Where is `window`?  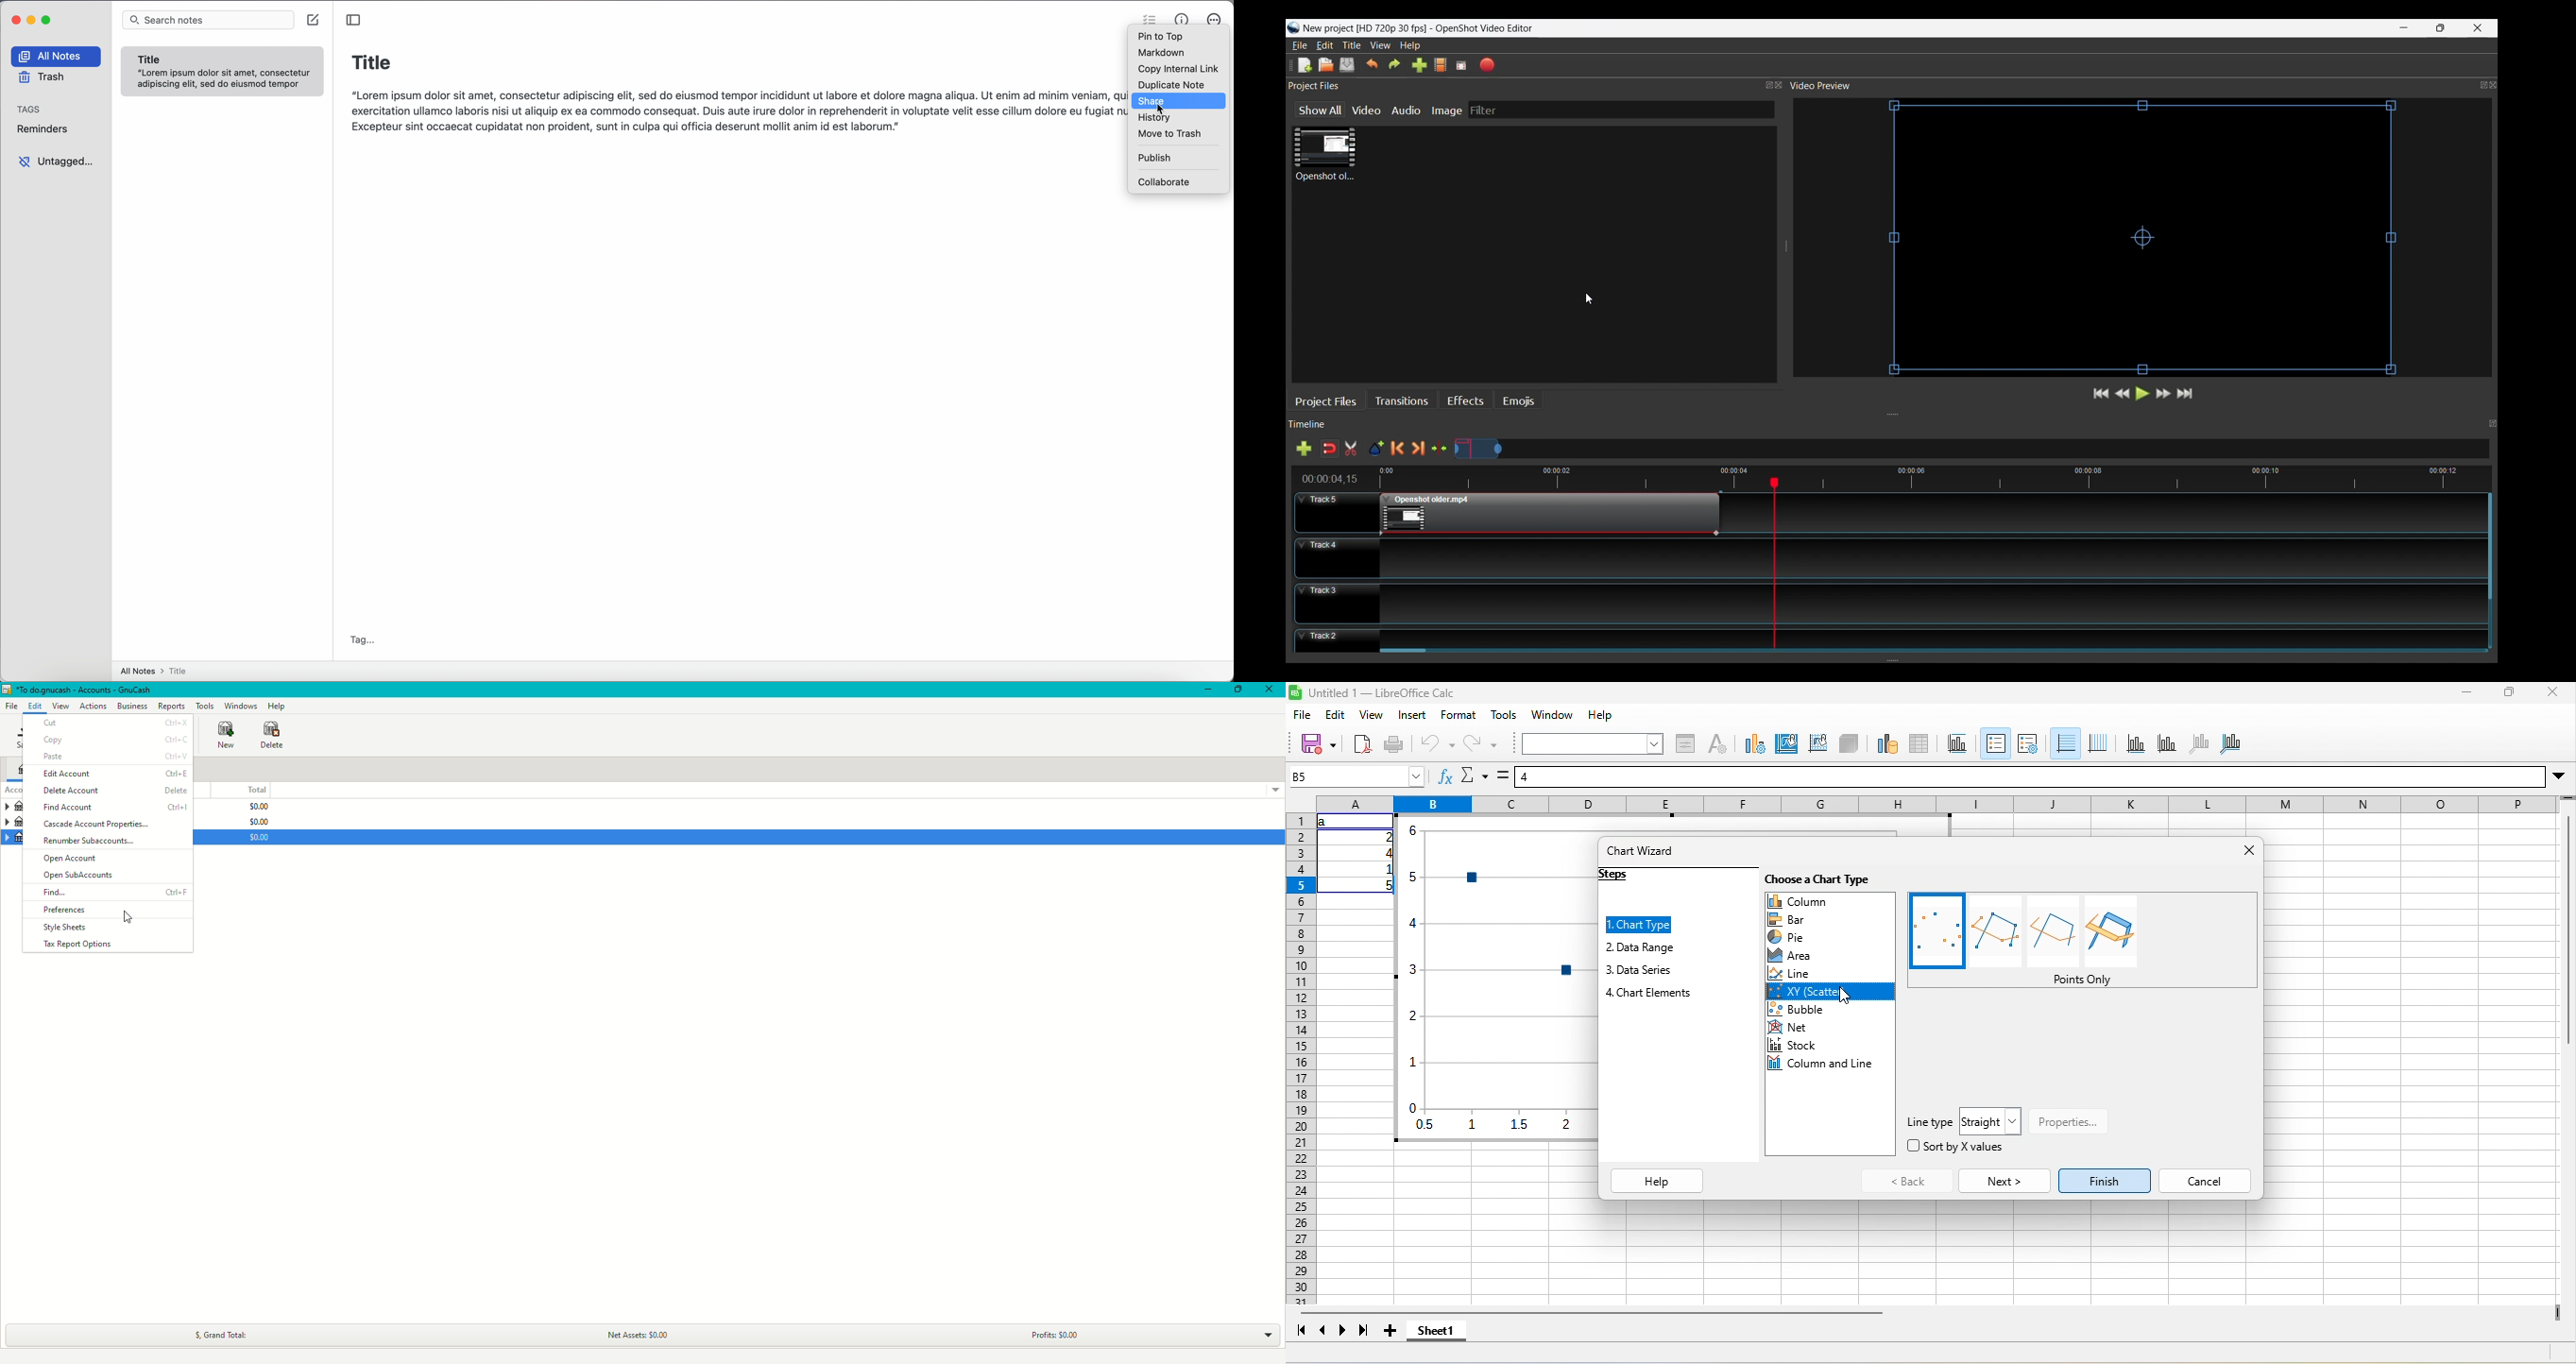 window is located at coordinates (1552, 715).